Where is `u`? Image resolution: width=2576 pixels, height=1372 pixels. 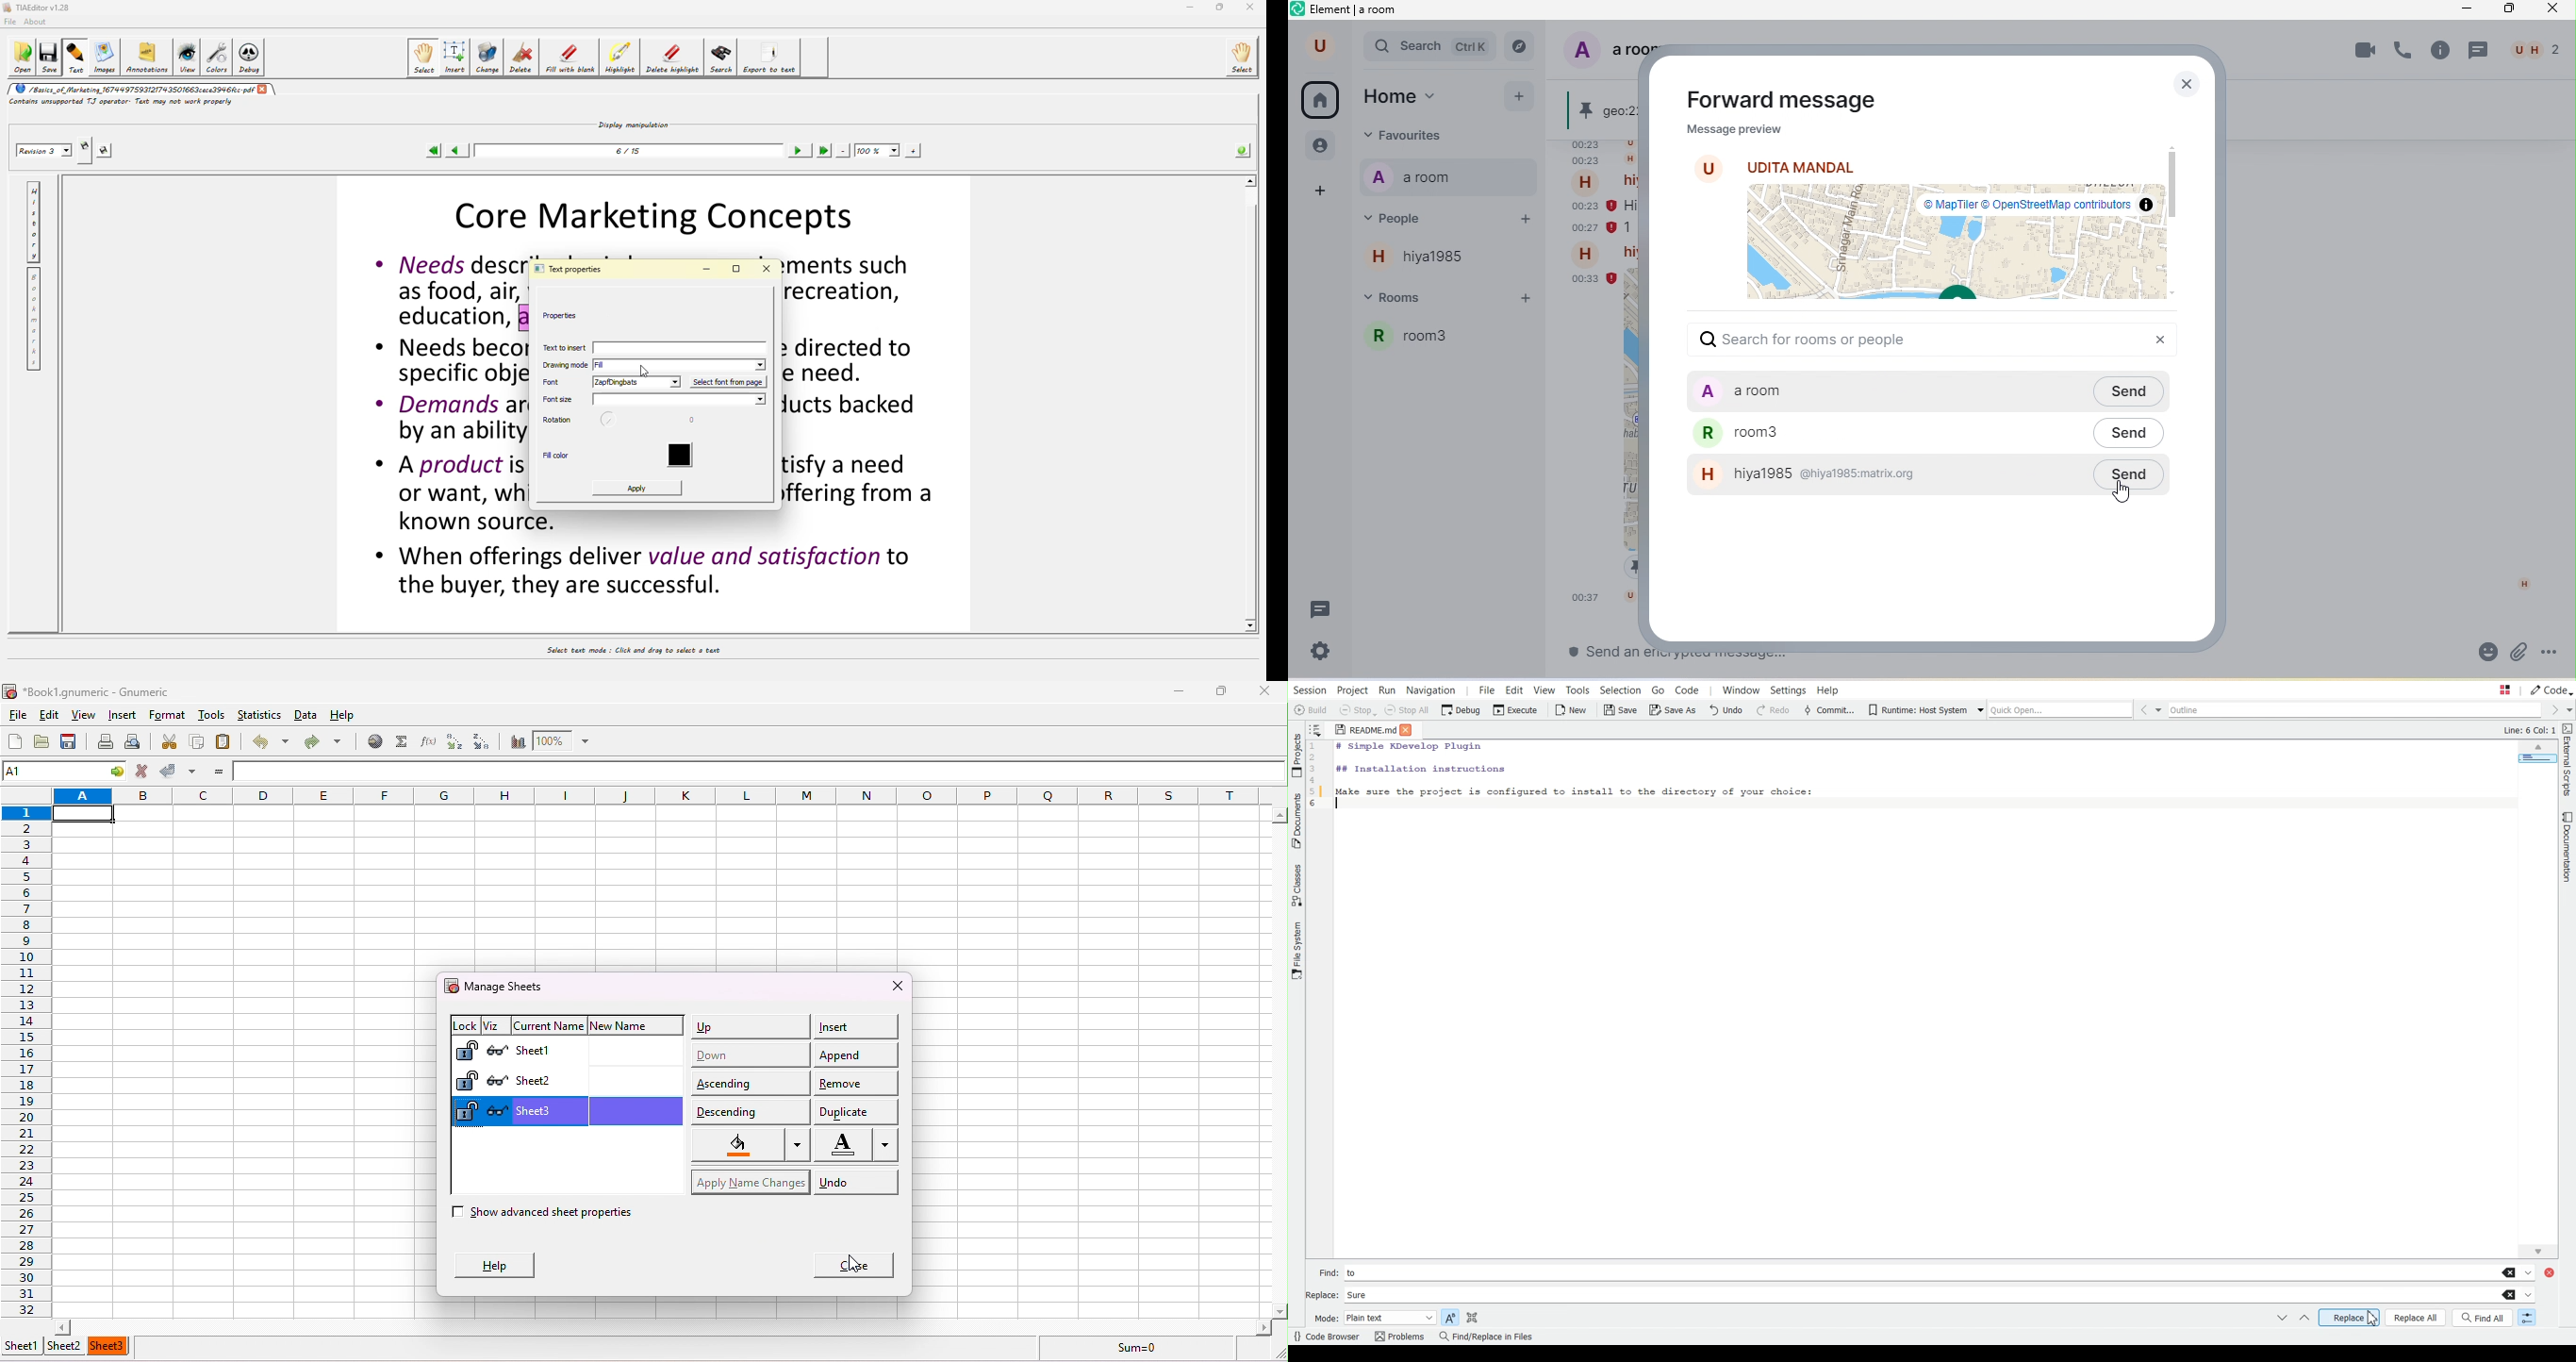 u is located at coordinates (1315, 47).